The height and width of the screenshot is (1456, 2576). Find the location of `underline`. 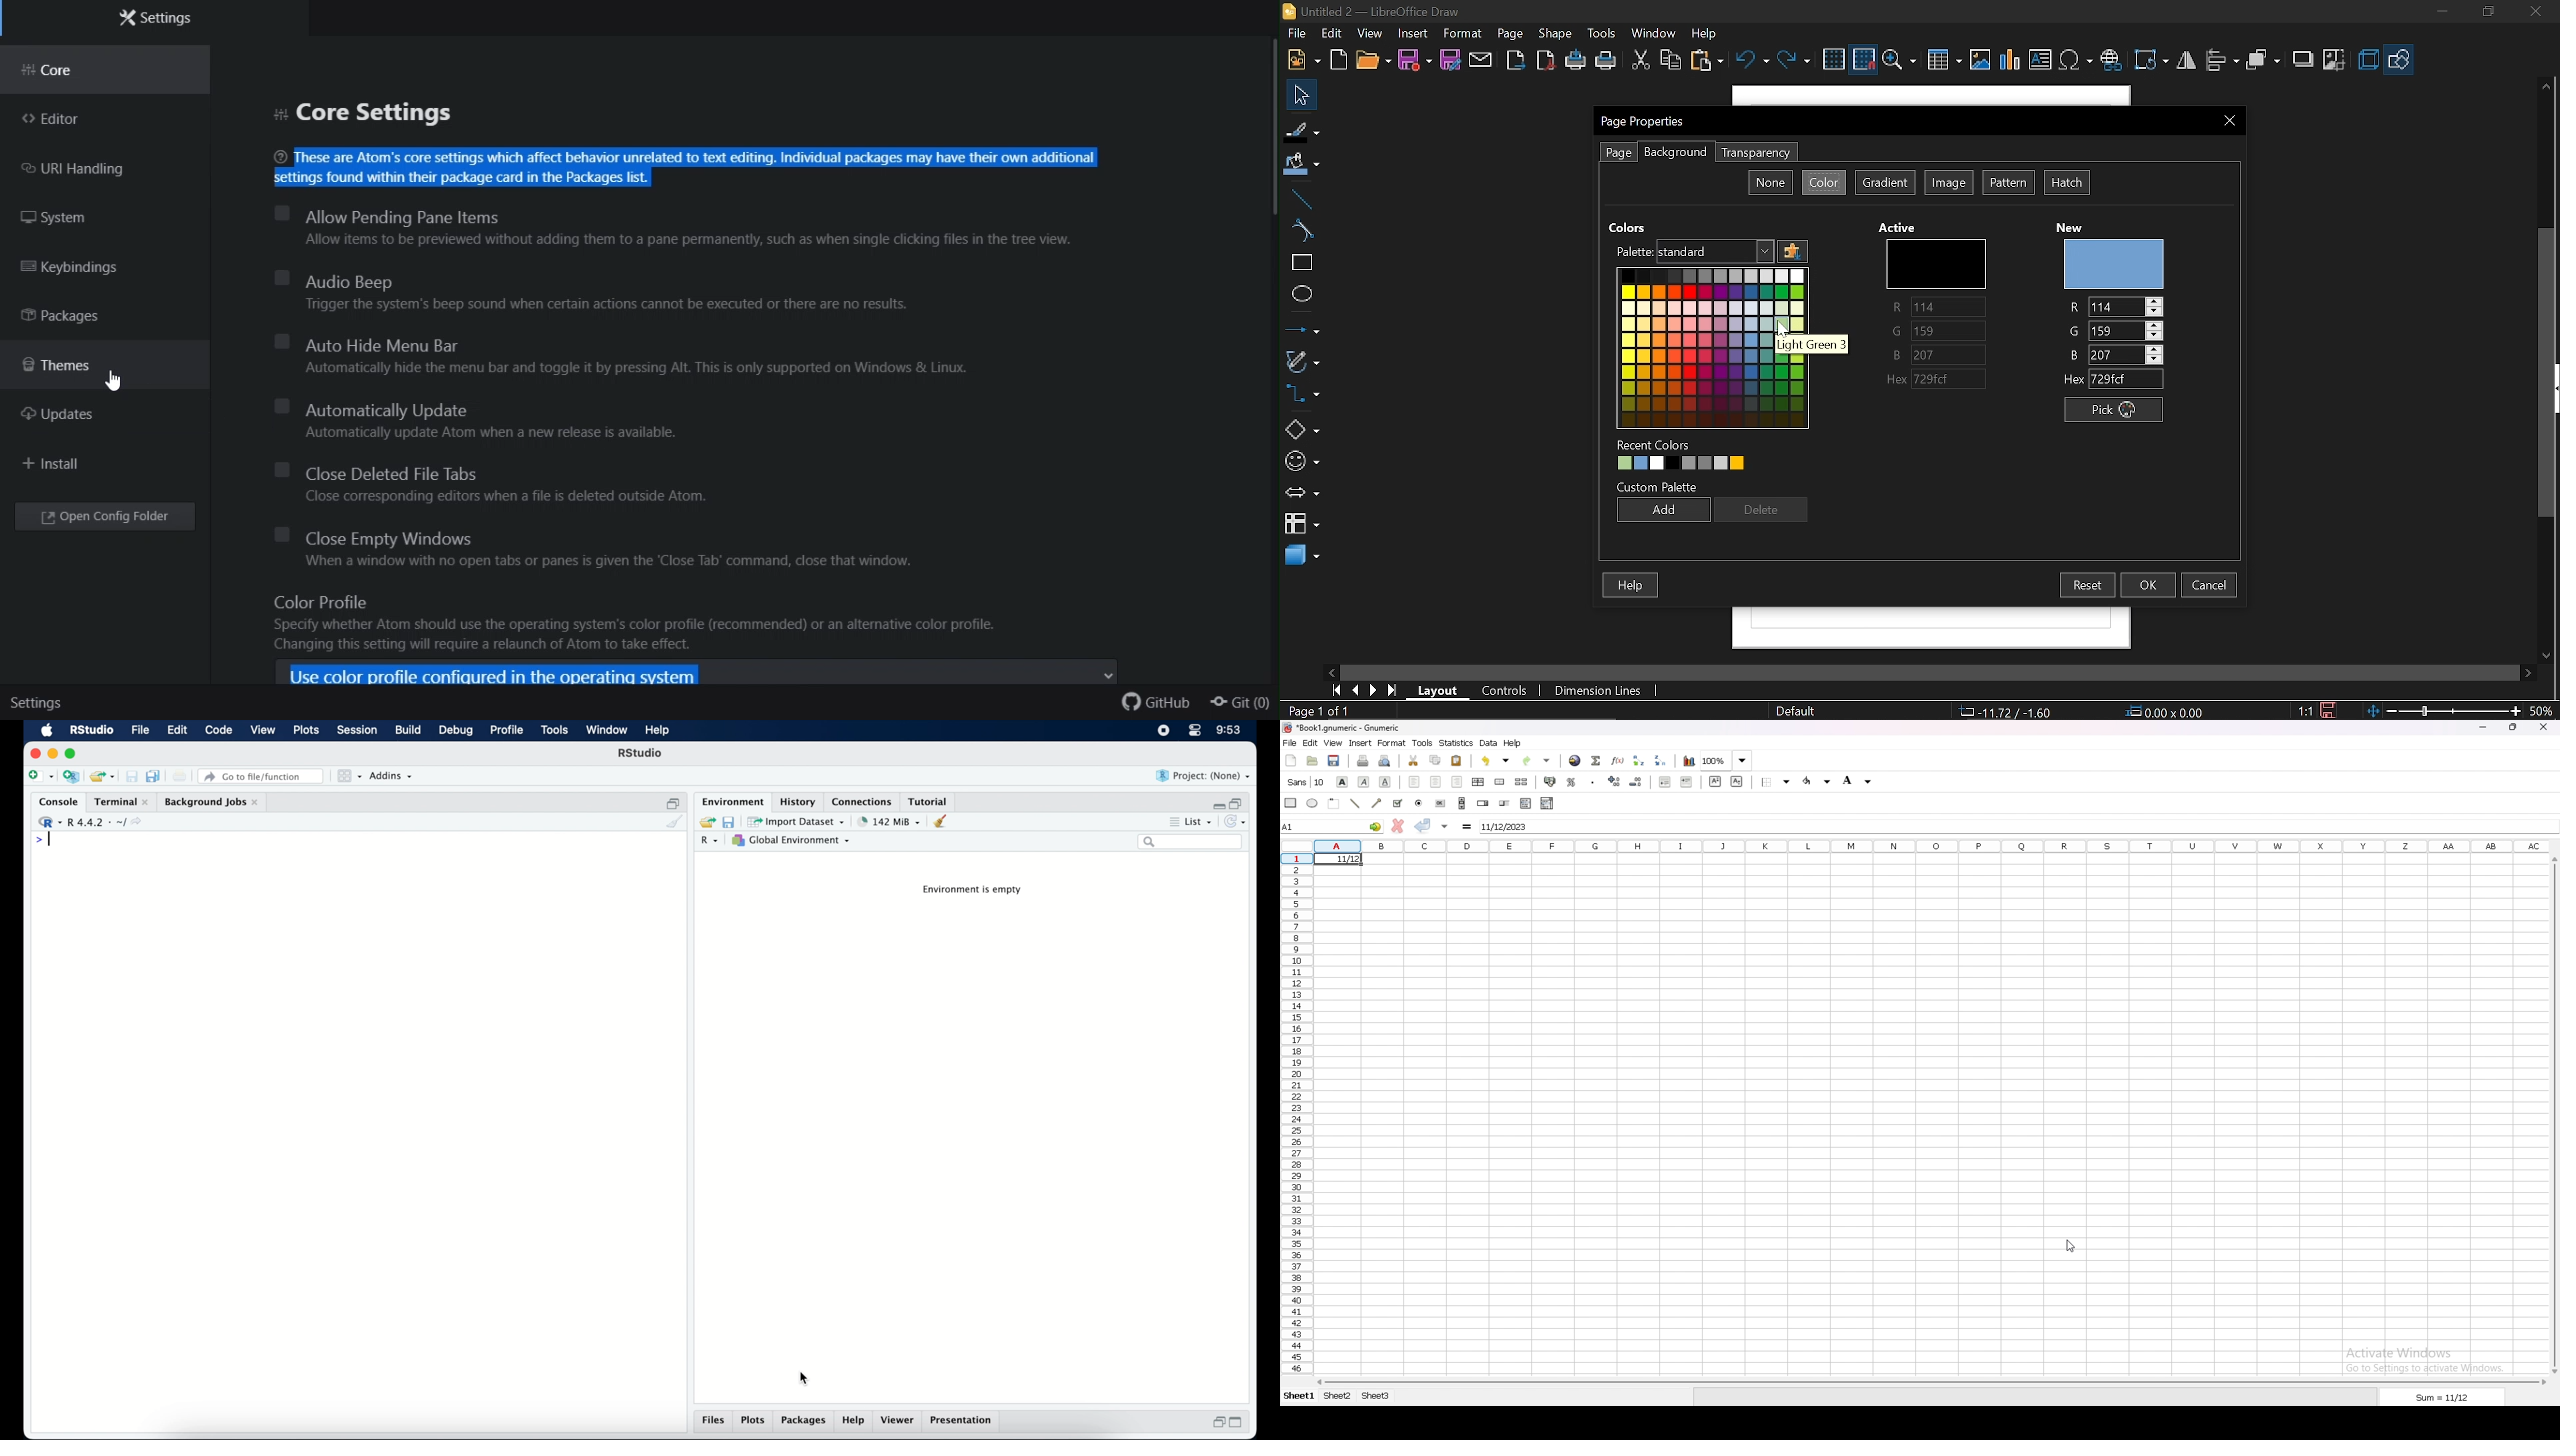

underline is located at coordinates (1385, 782).